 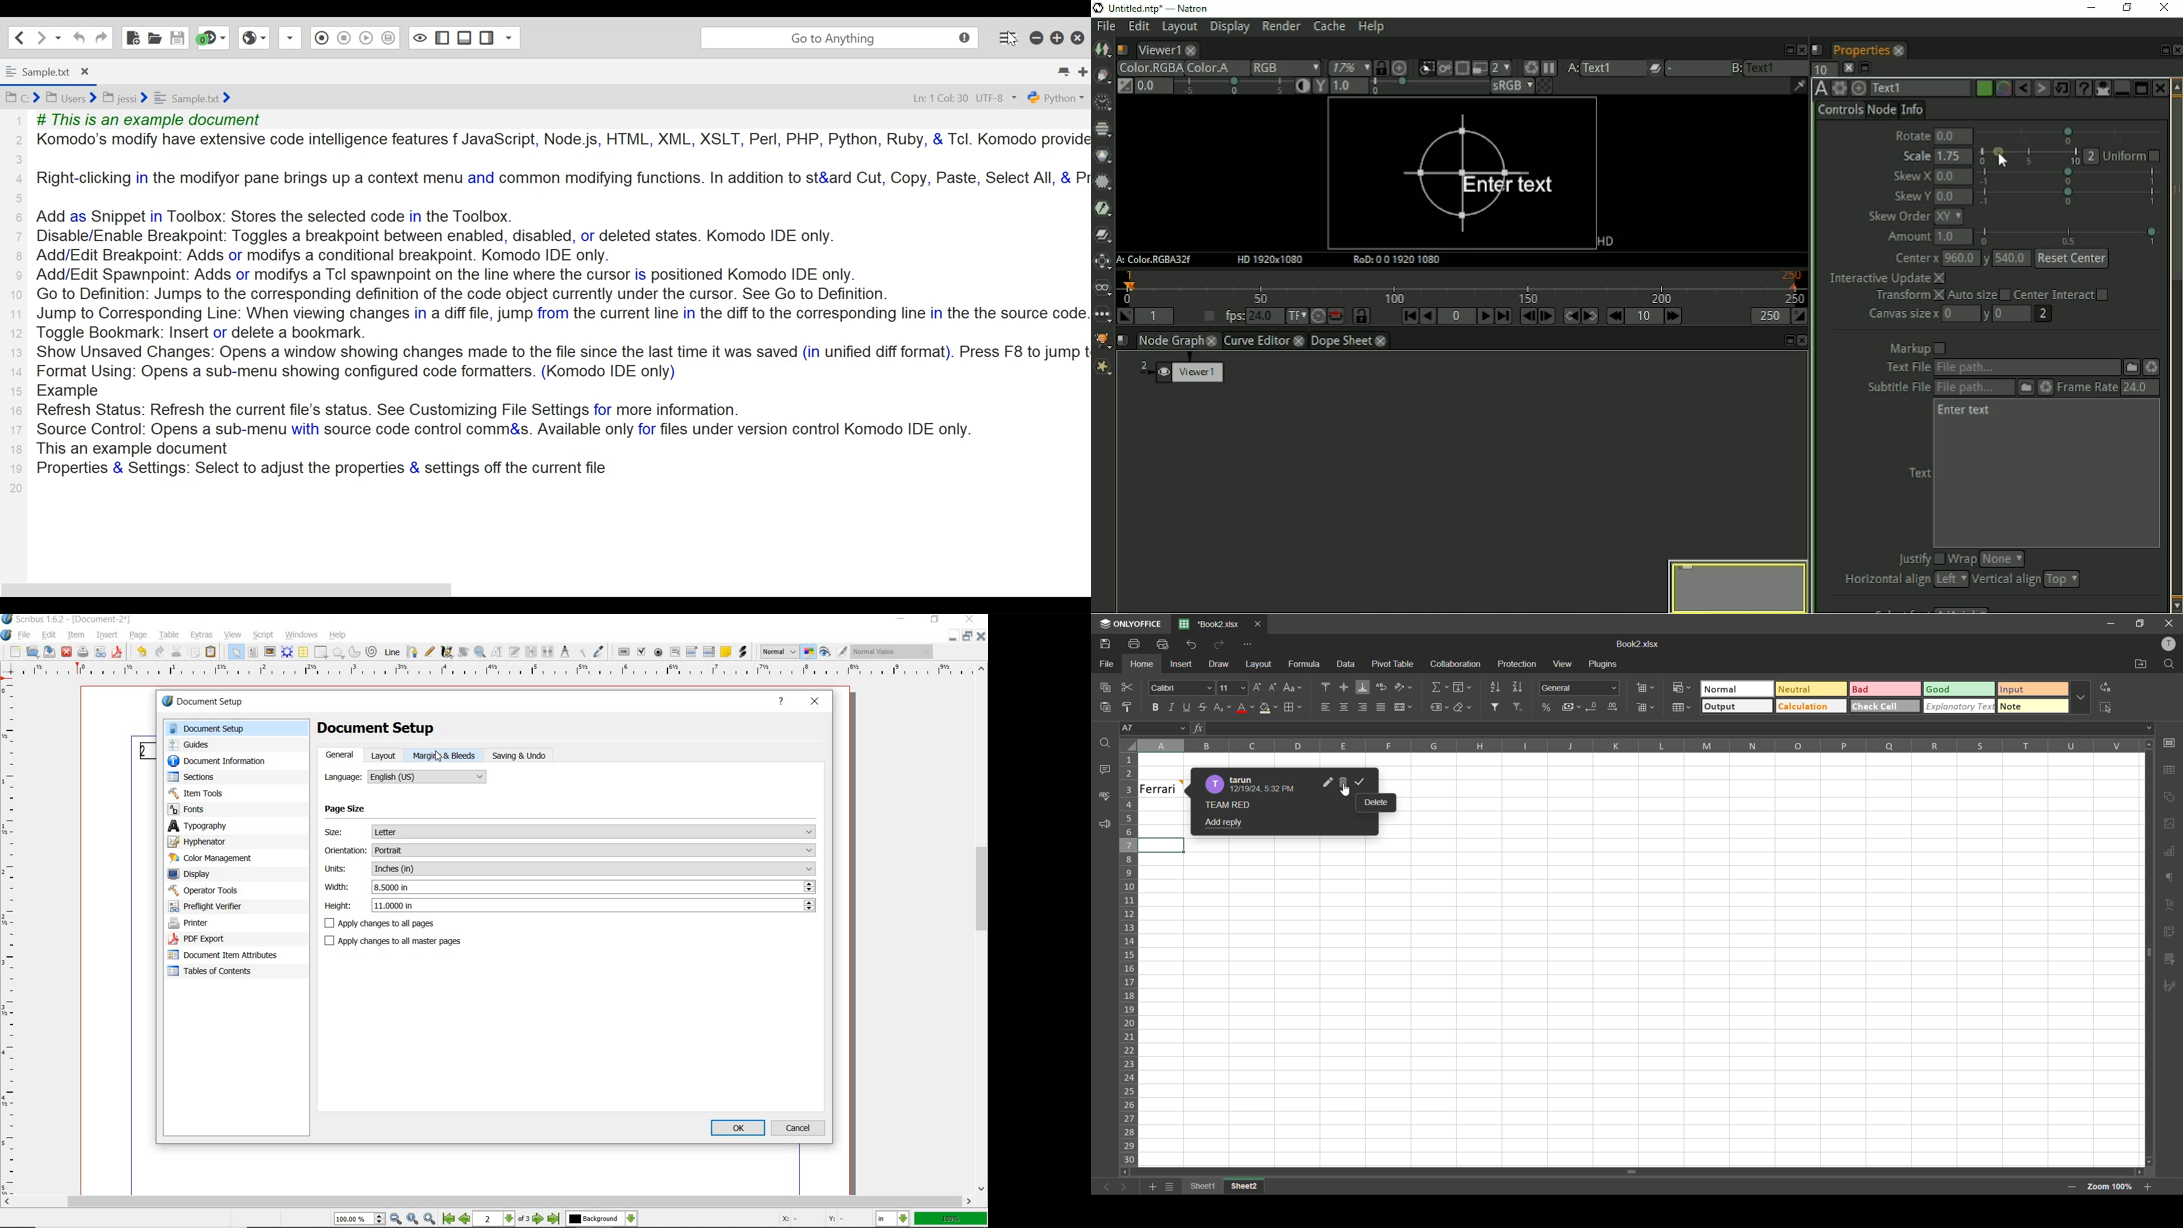 What do you see at coordinates (969, 620) in the screenshot?
I see `close` at bounding box center [969, 620].